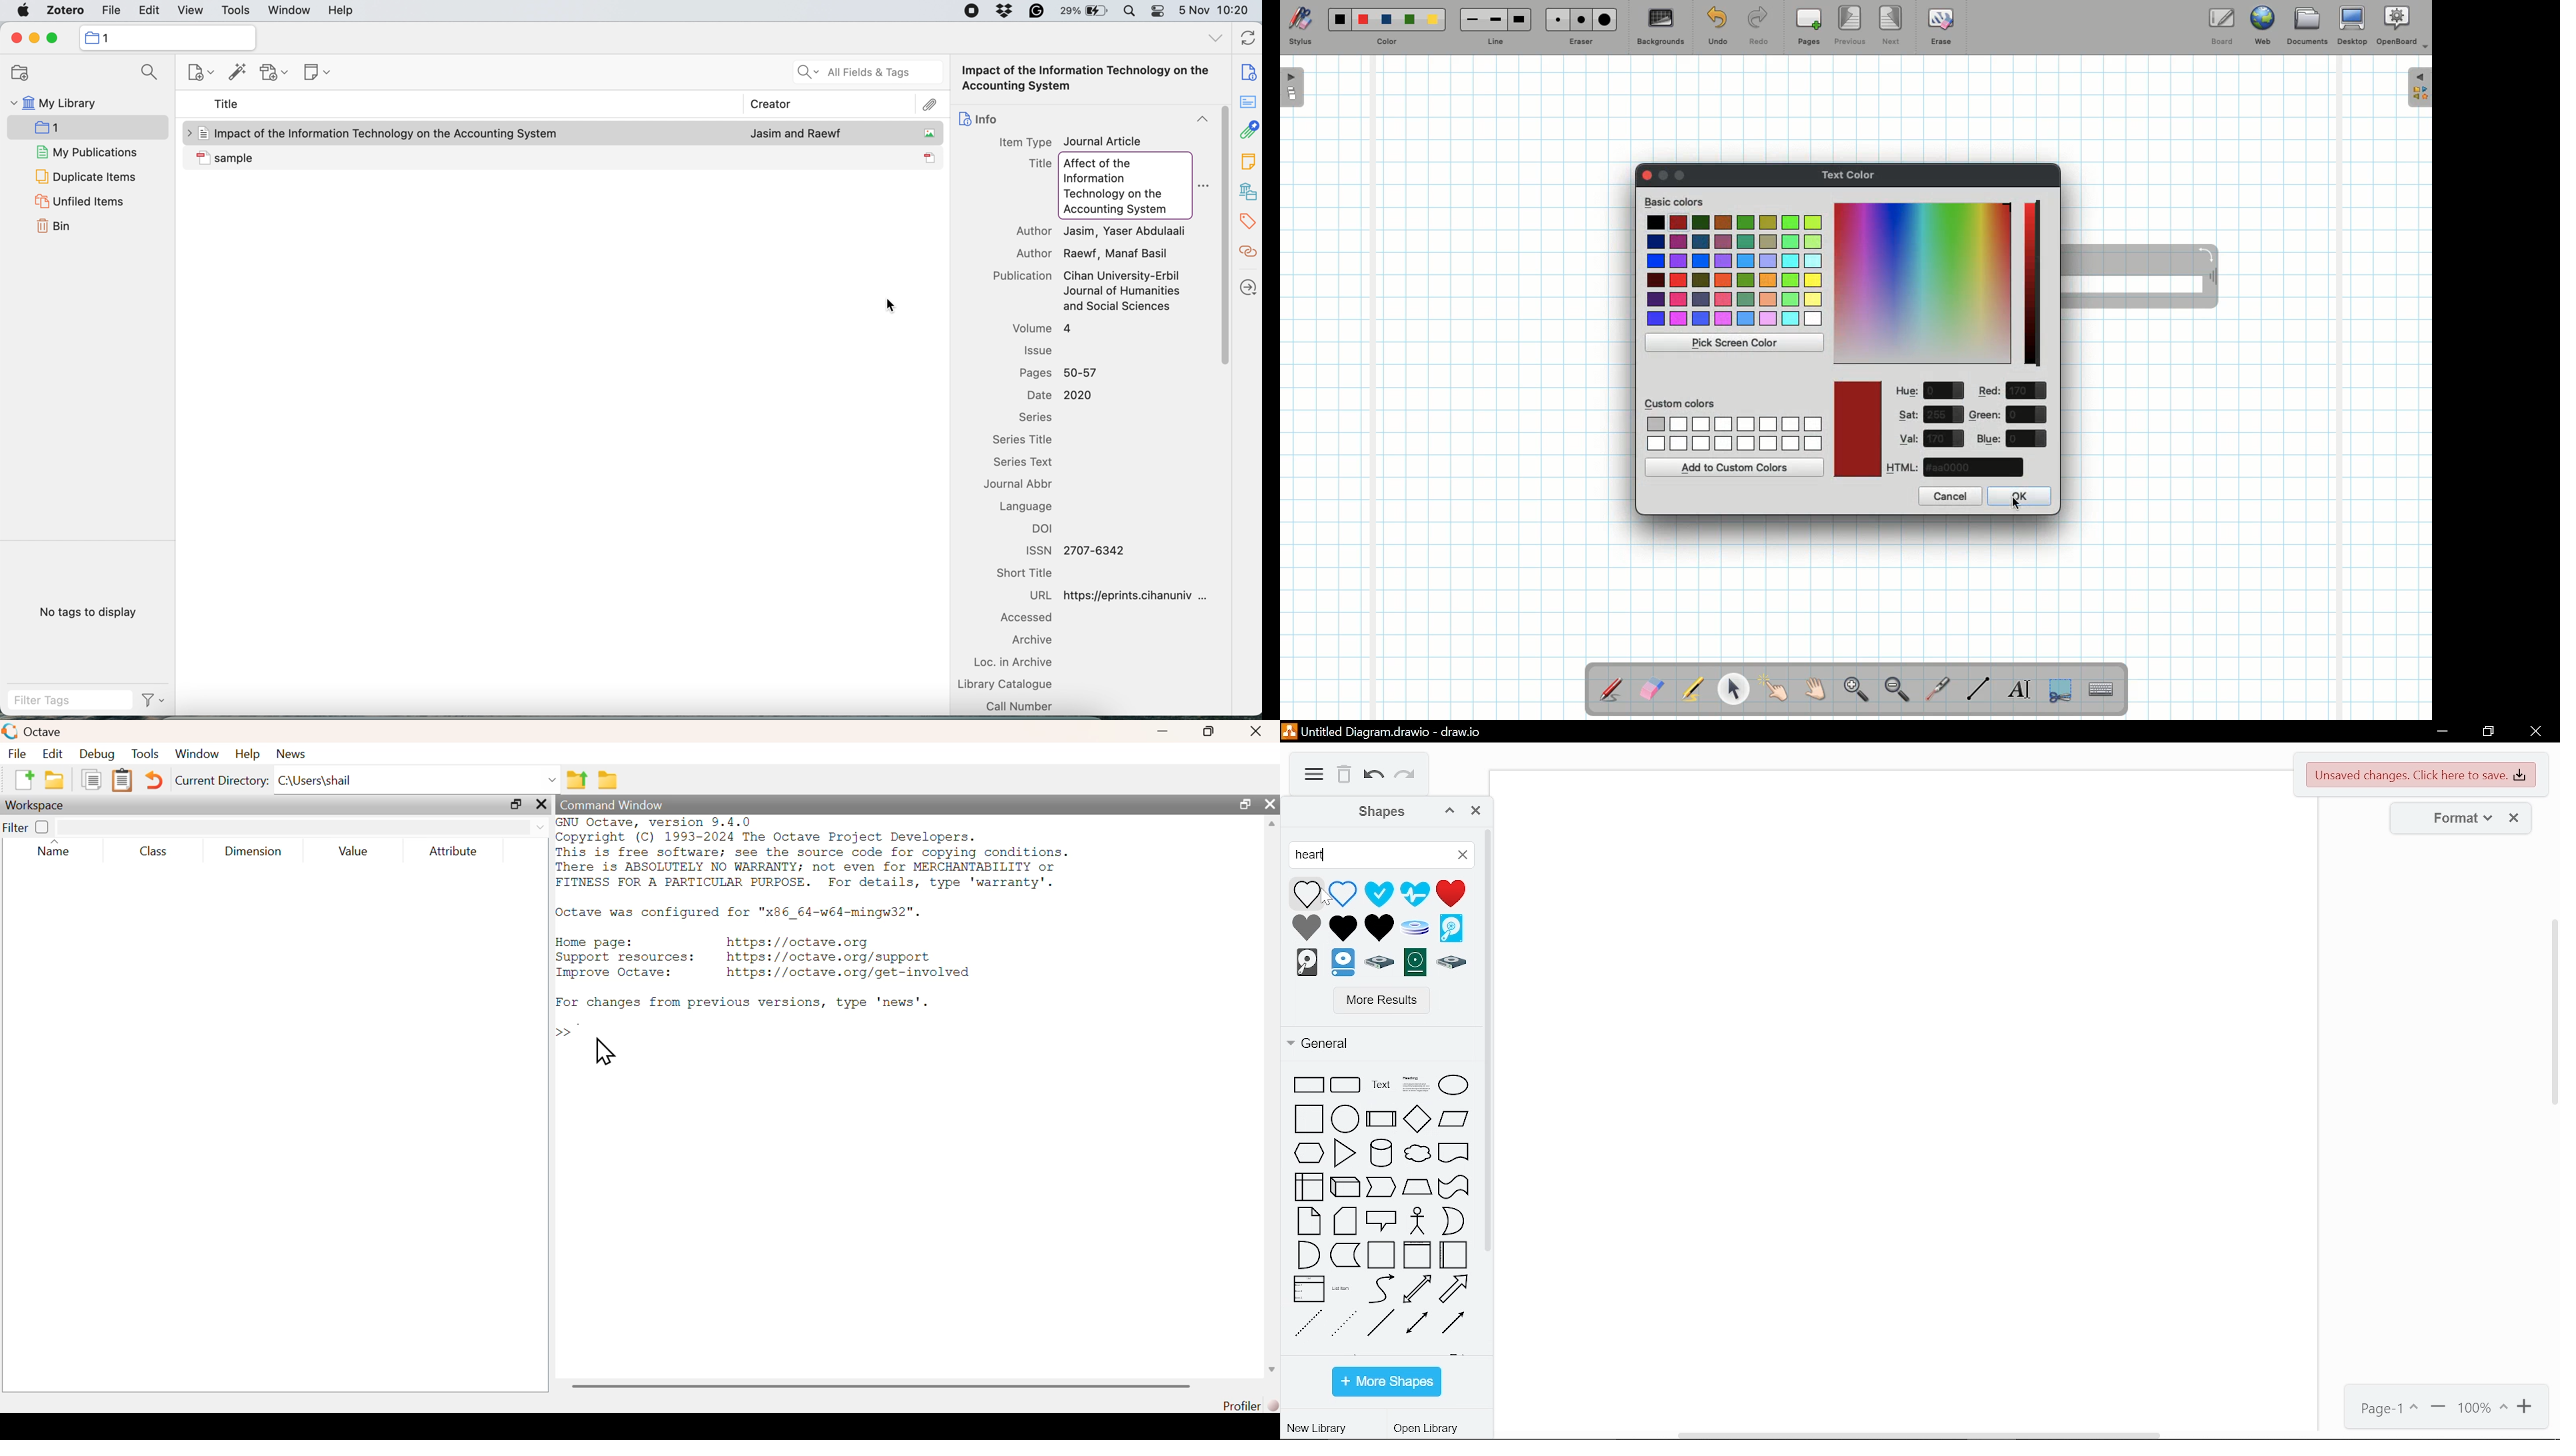 The height and width of the screenshot is (1456, 2576). What do you see at coordinates (891, 306) in the screenshot?
I see `cursor` at bounding box center [891, 306].